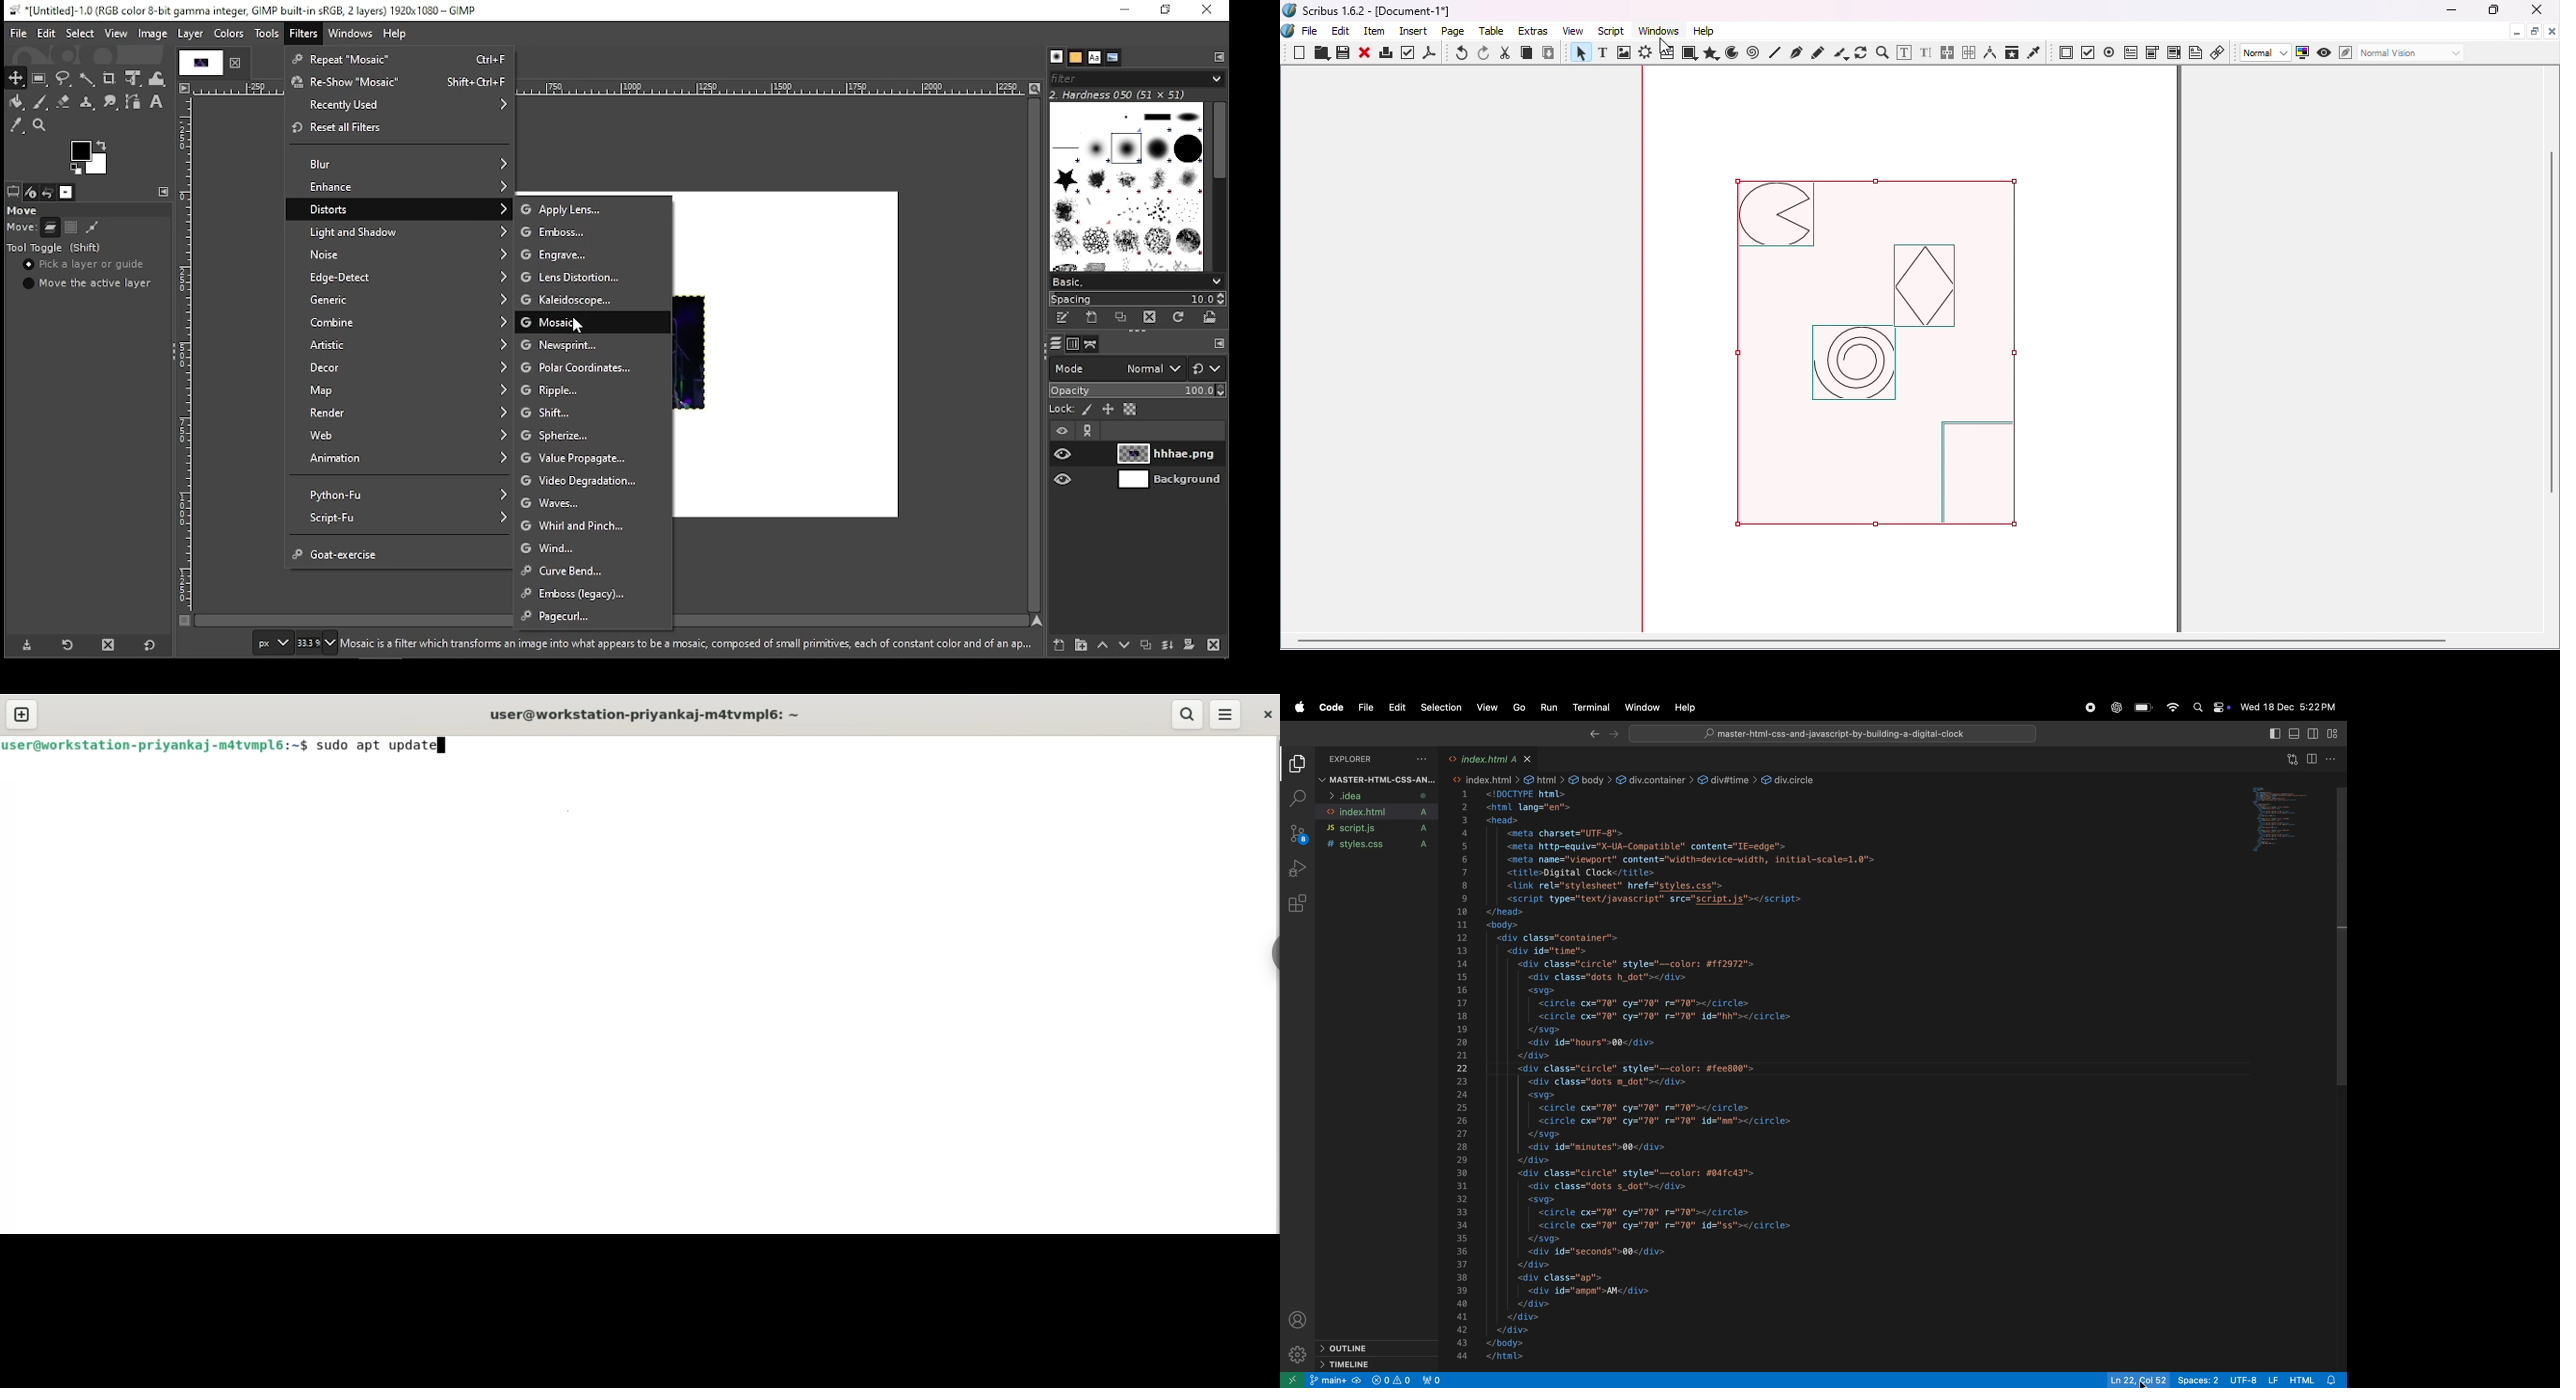 This screenshot has width=2576, height=1400. Describe the element at coordinates (1577, 30) in the screenshot. I see `View` at that location.